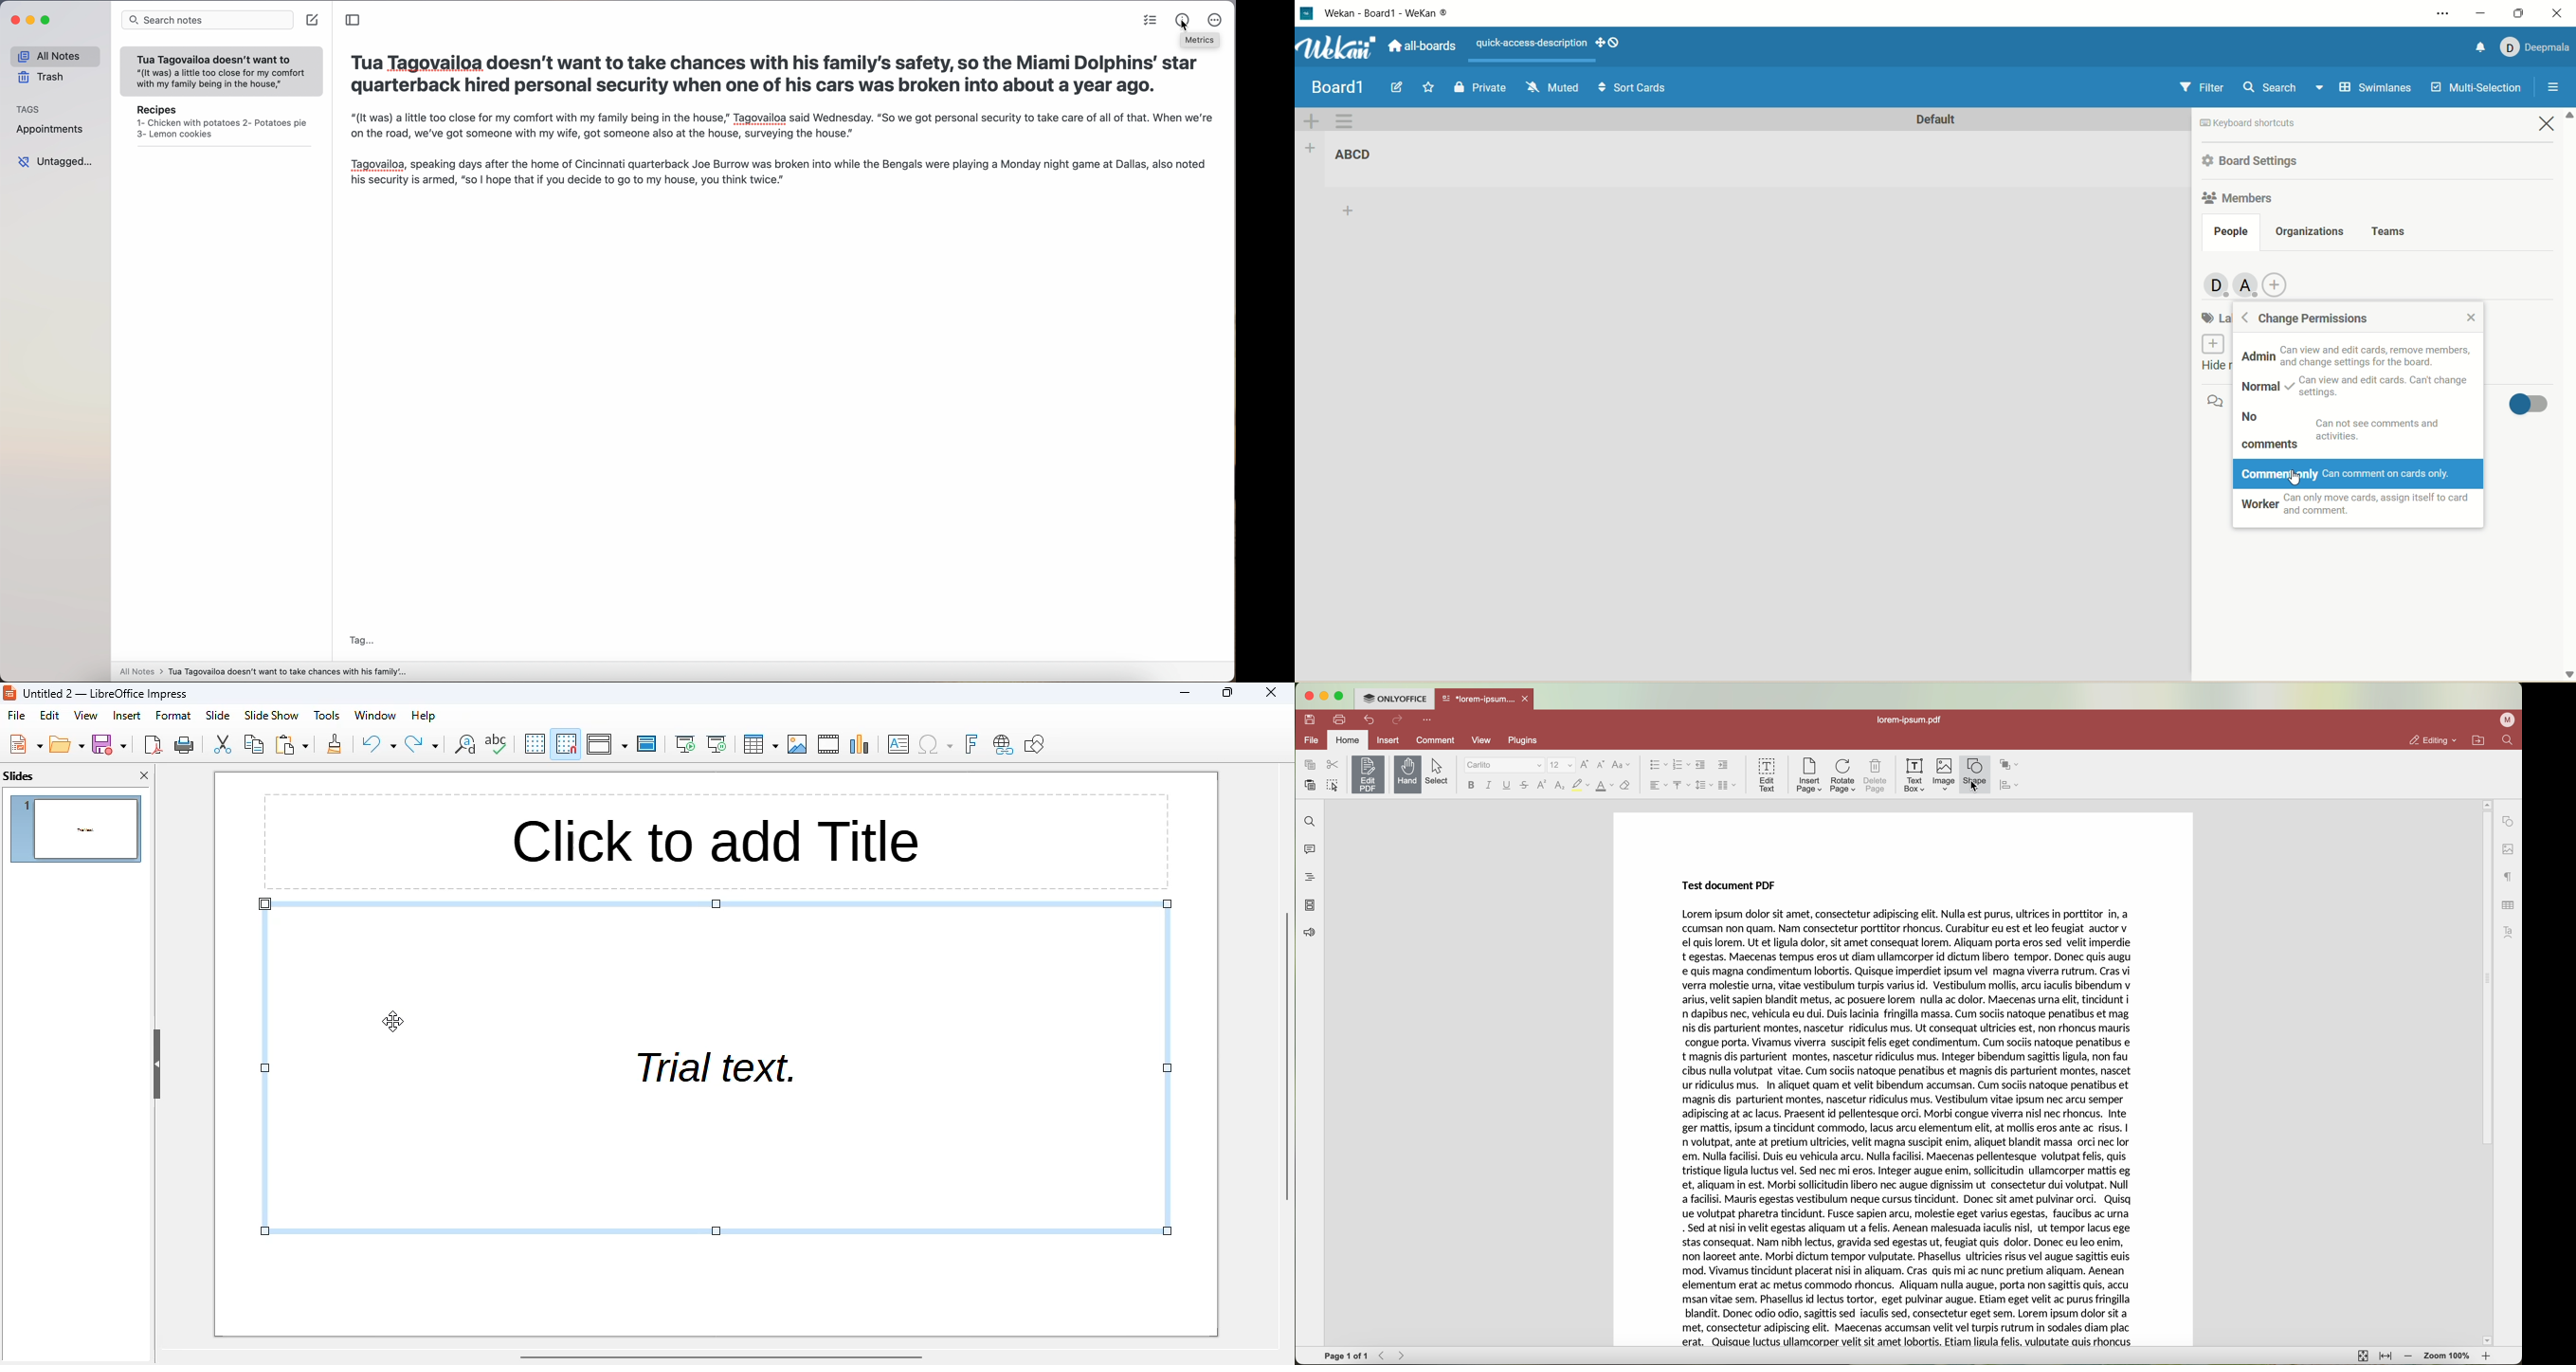  I want to click on open, so click(67, 744).